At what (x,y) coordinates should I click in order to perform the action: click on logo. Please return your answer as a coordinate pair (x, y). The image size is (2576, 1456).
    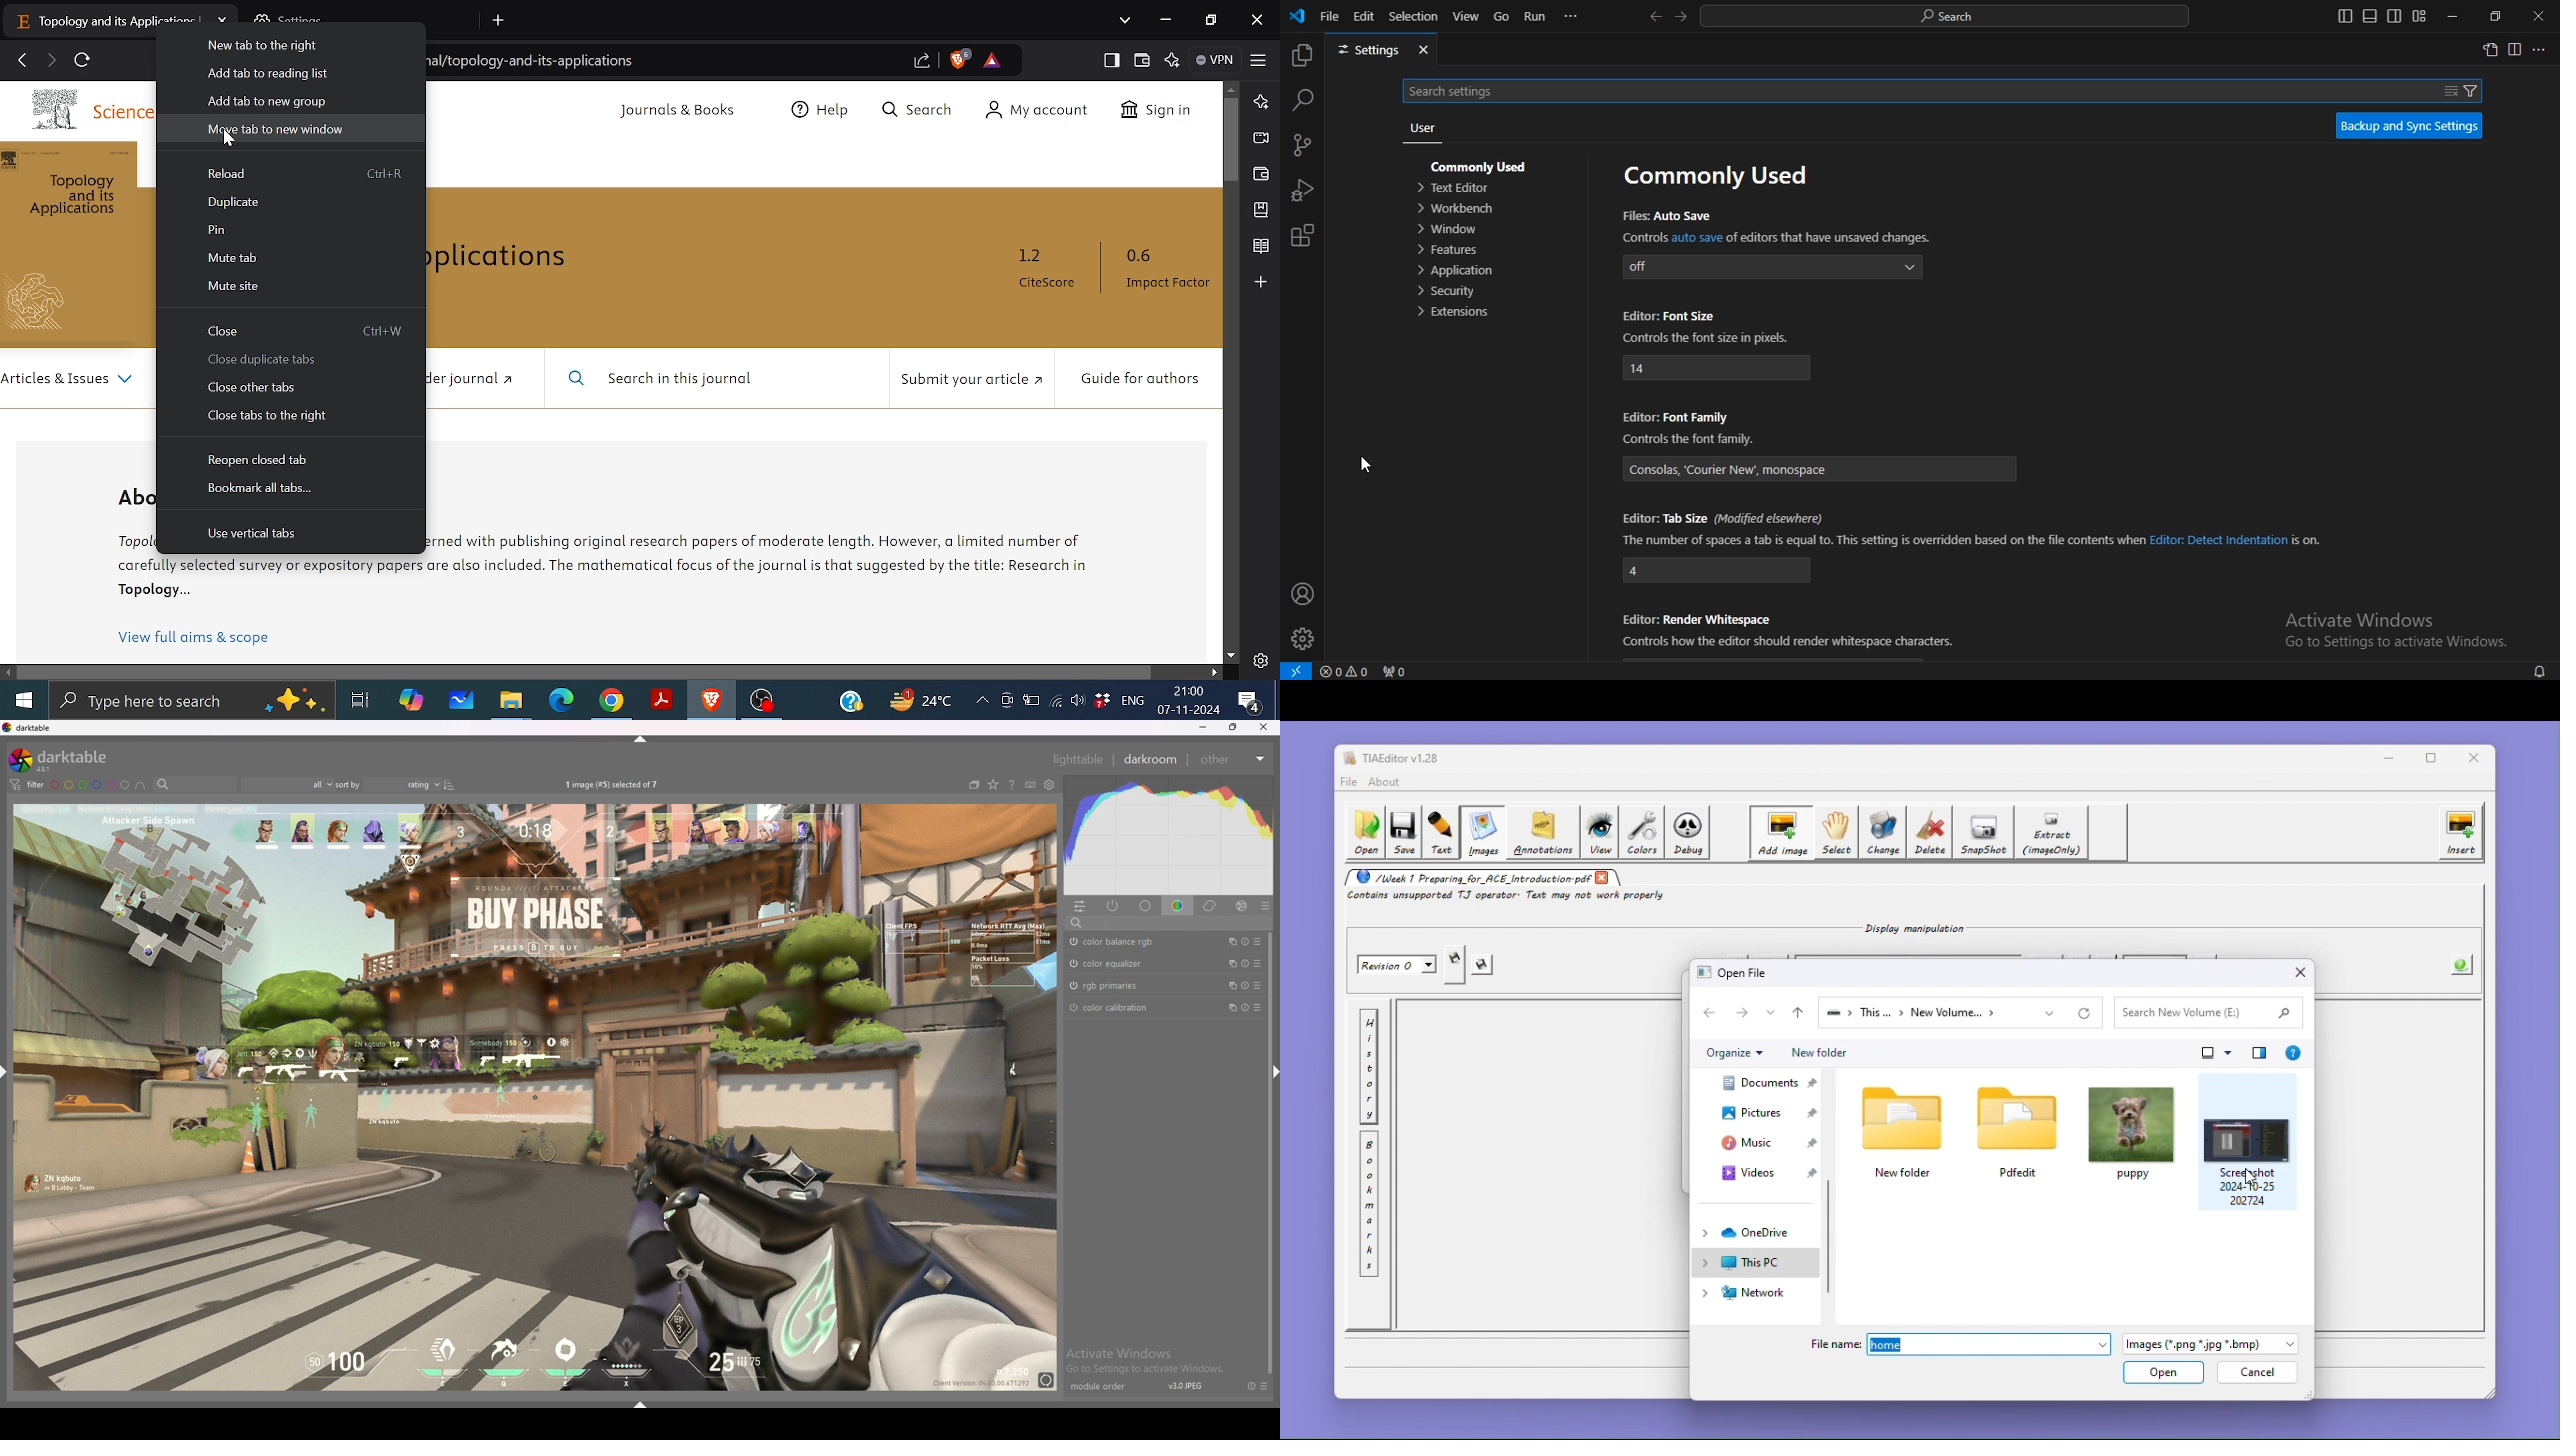
    Looking at the image, I should click on (55, 110).